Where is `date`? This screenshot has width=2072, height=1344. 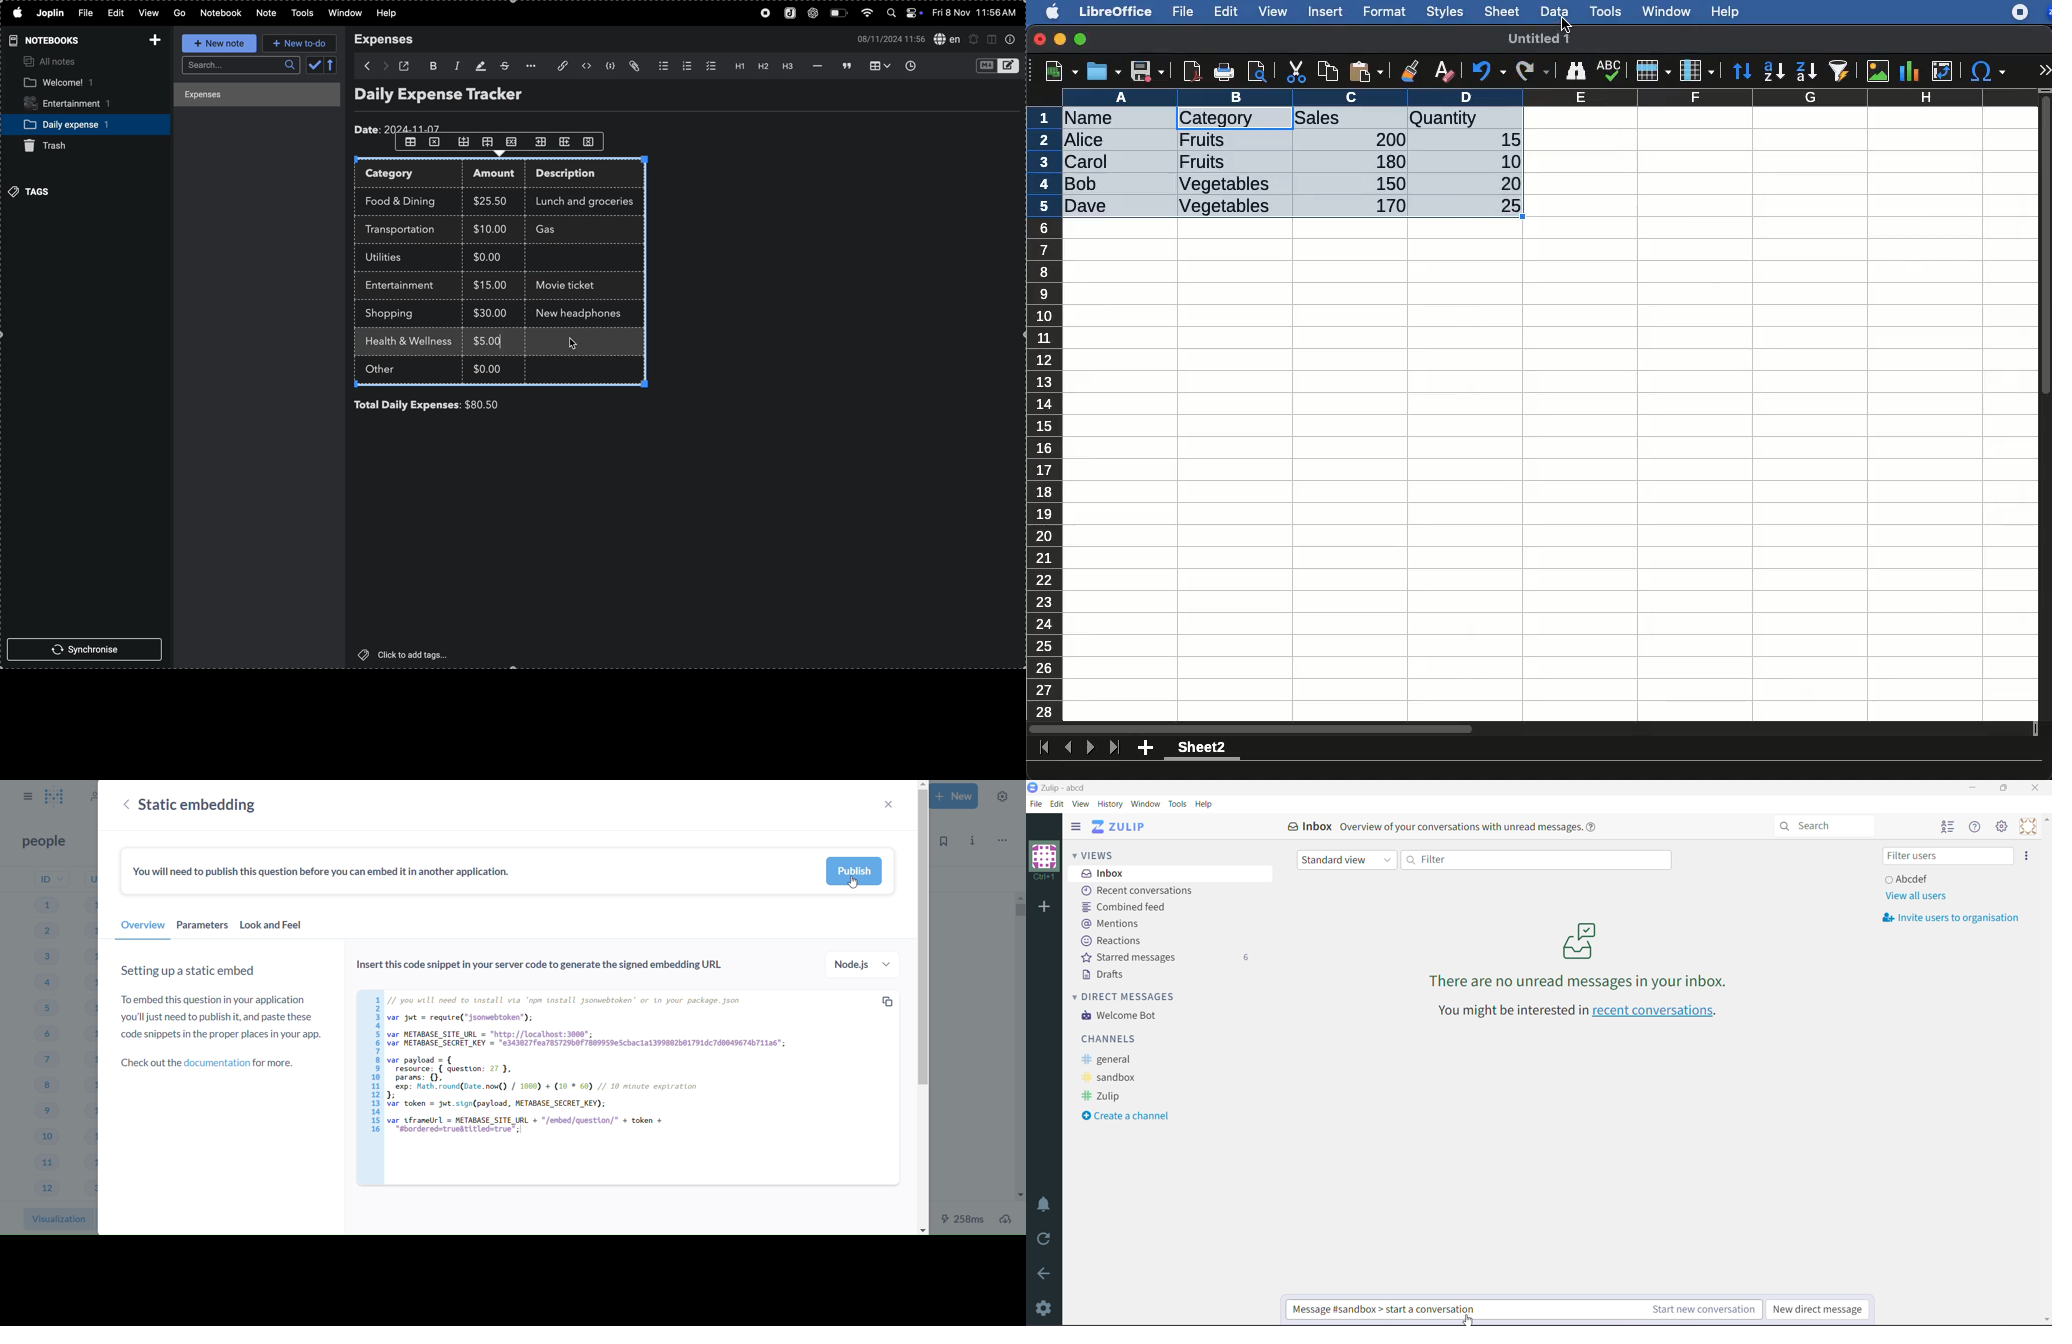
date is located at coordinates (400, 127).